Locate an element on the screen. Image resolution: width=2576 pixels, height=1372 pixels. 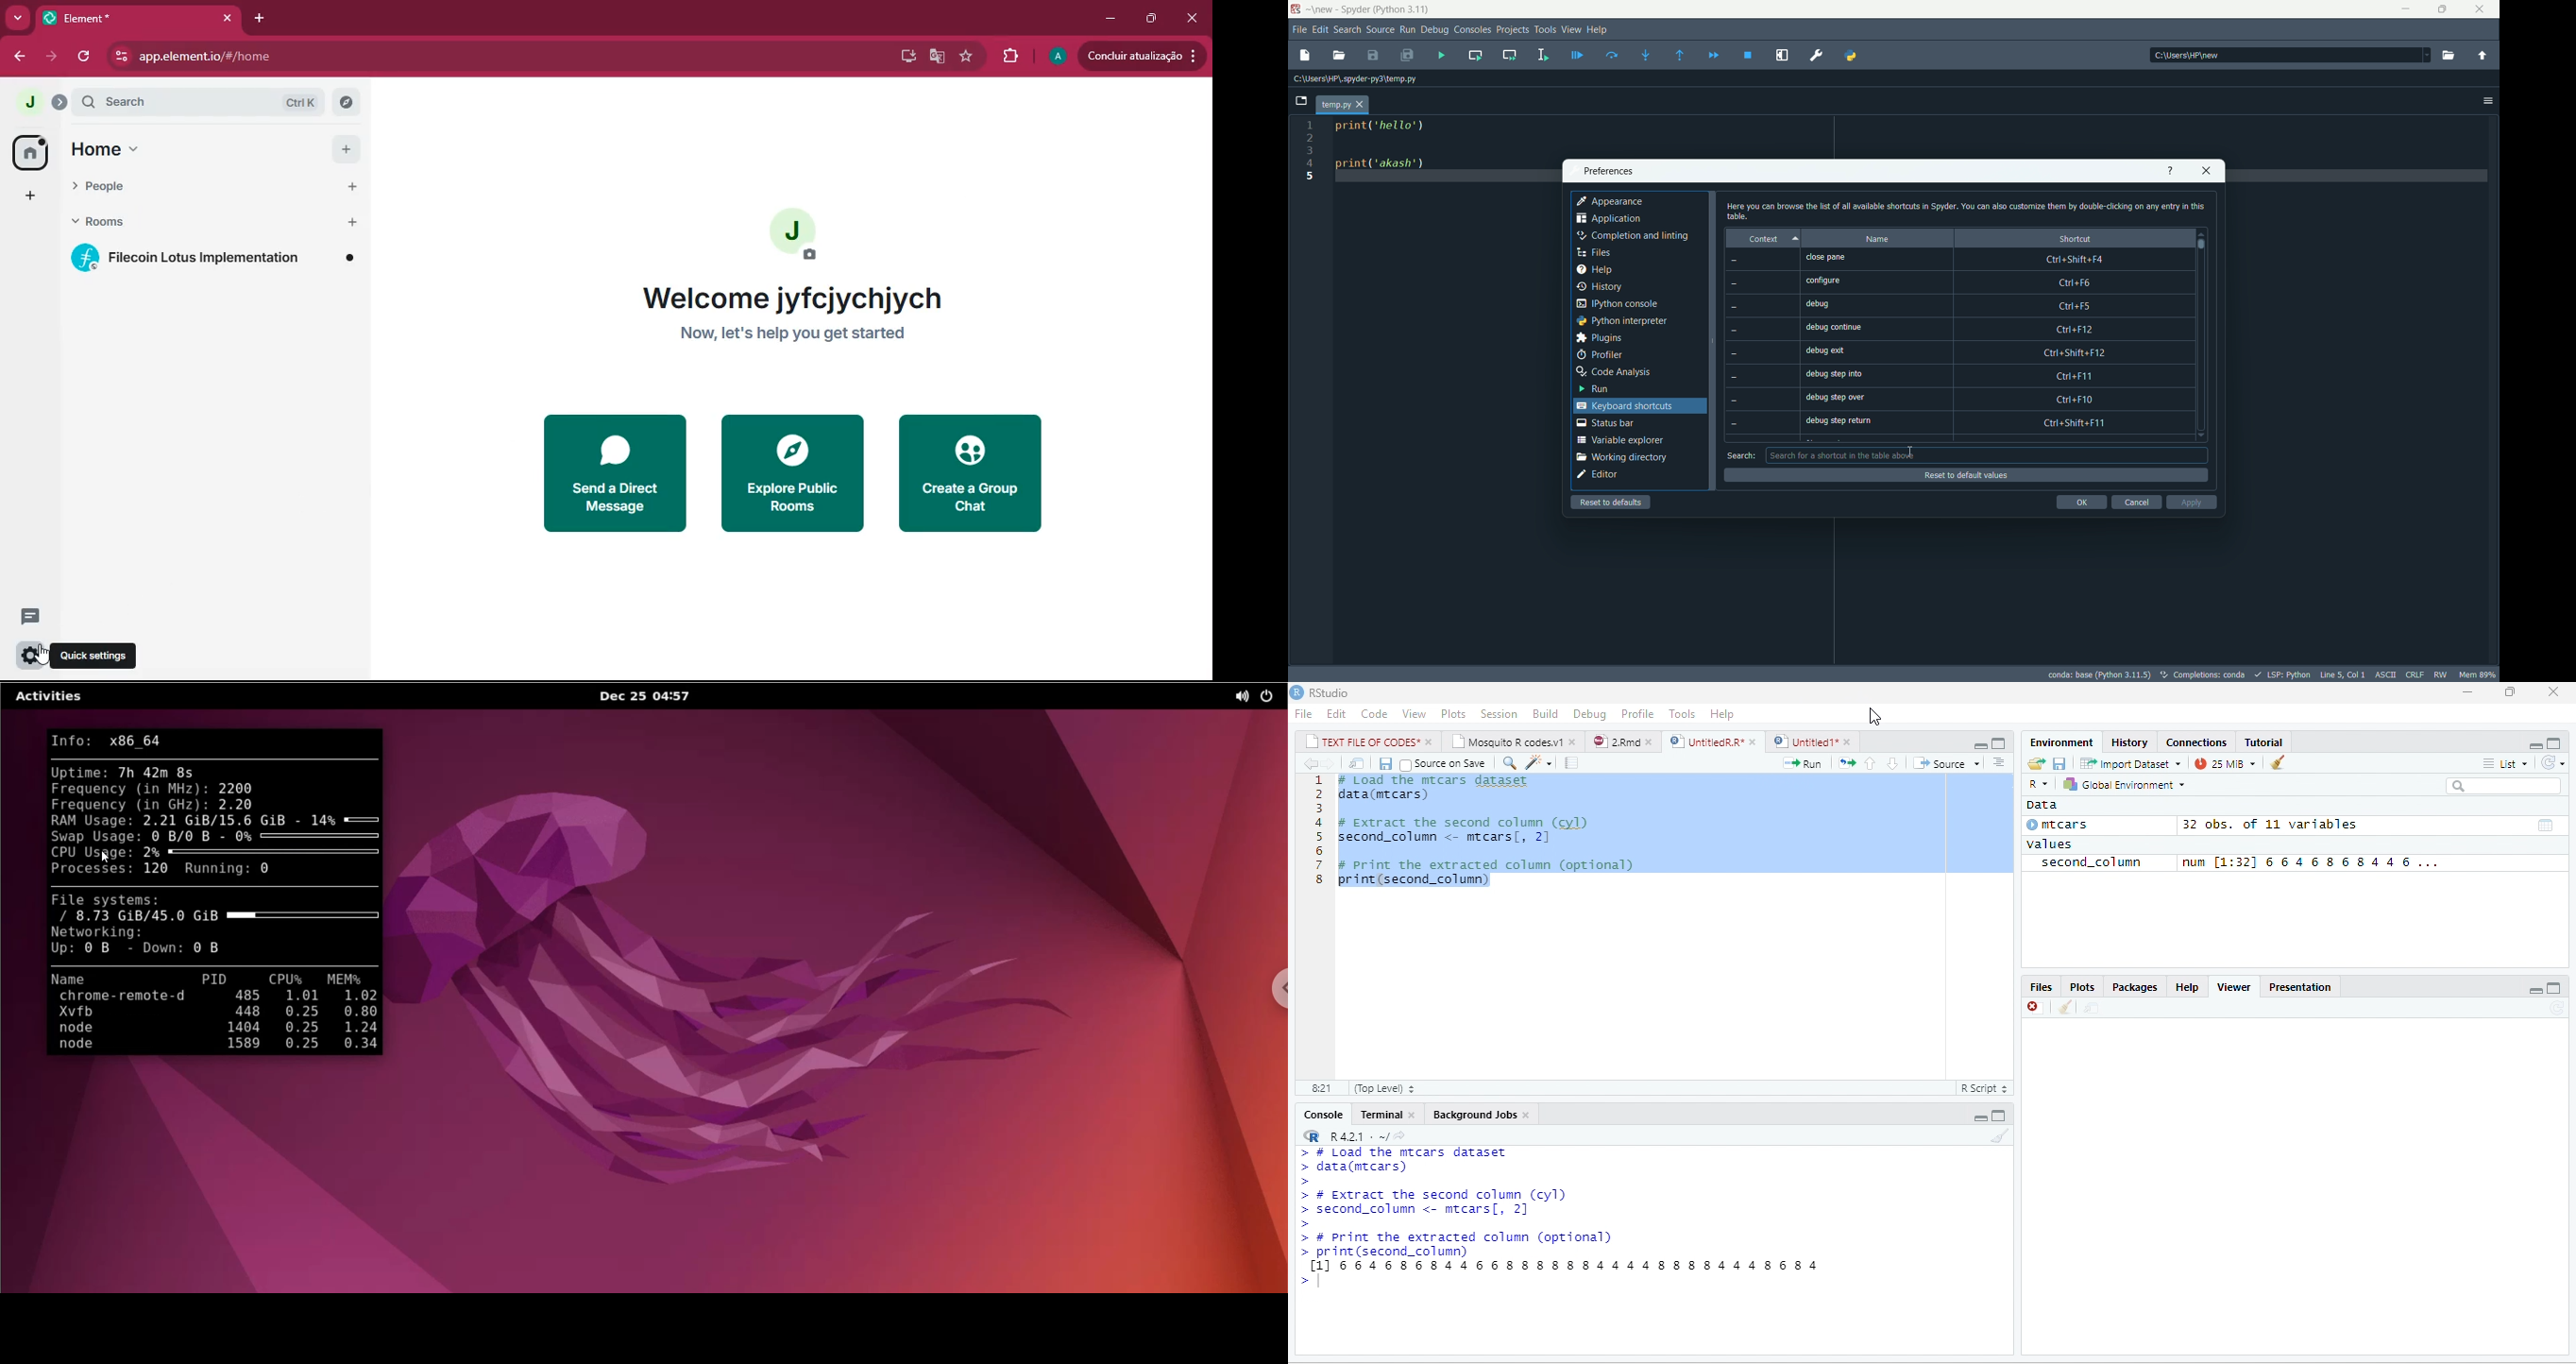
Plots is located at coordinates (2086, 987).